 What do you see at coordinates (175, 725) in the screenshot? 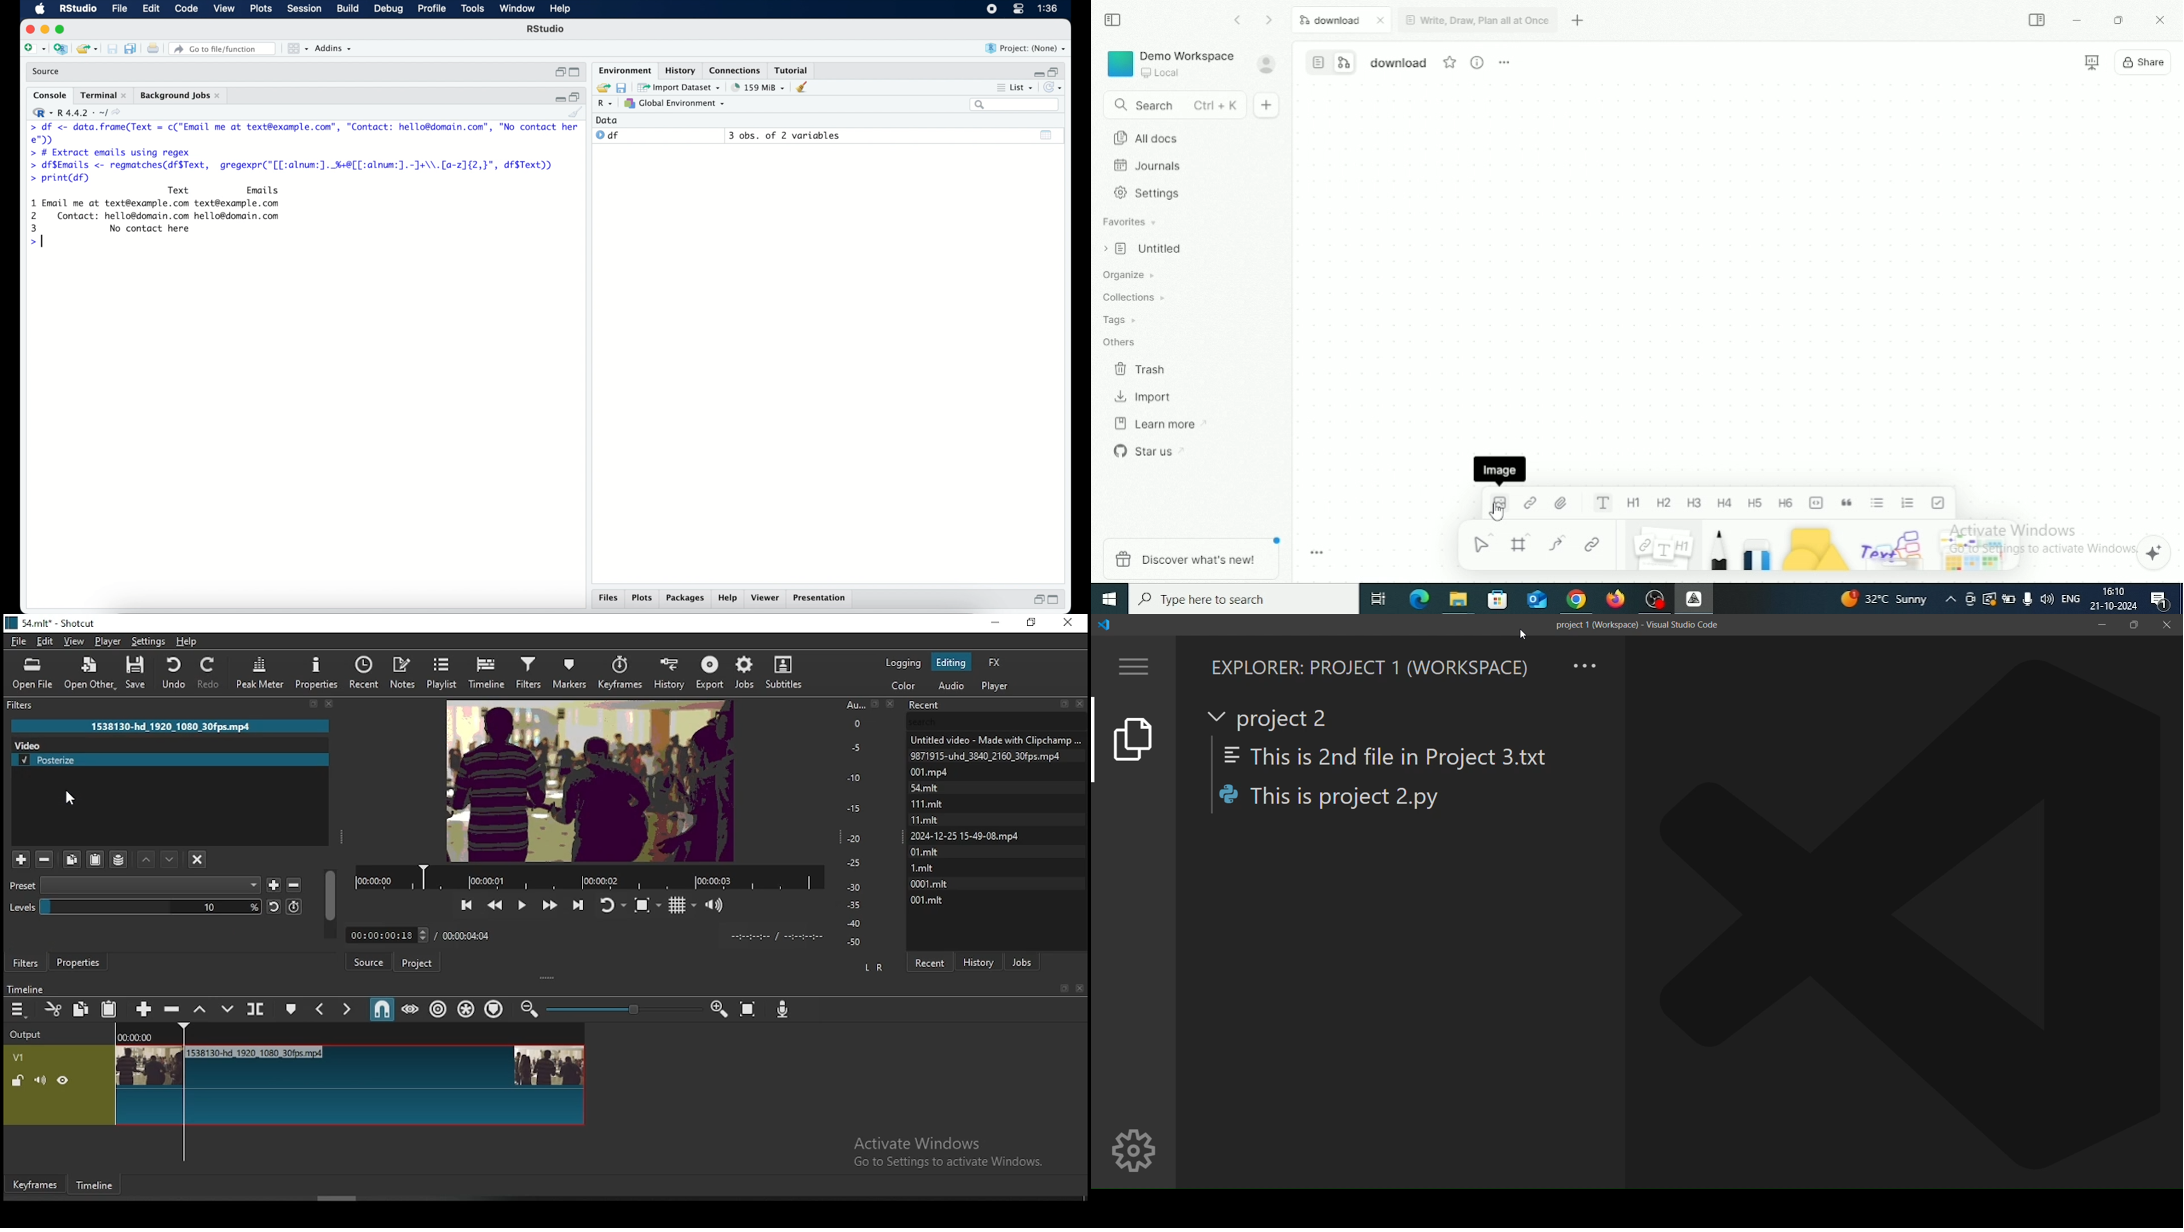
I see `1538130-hd_1920_1080_30fps.mp4` at bounding box center [175, 725].